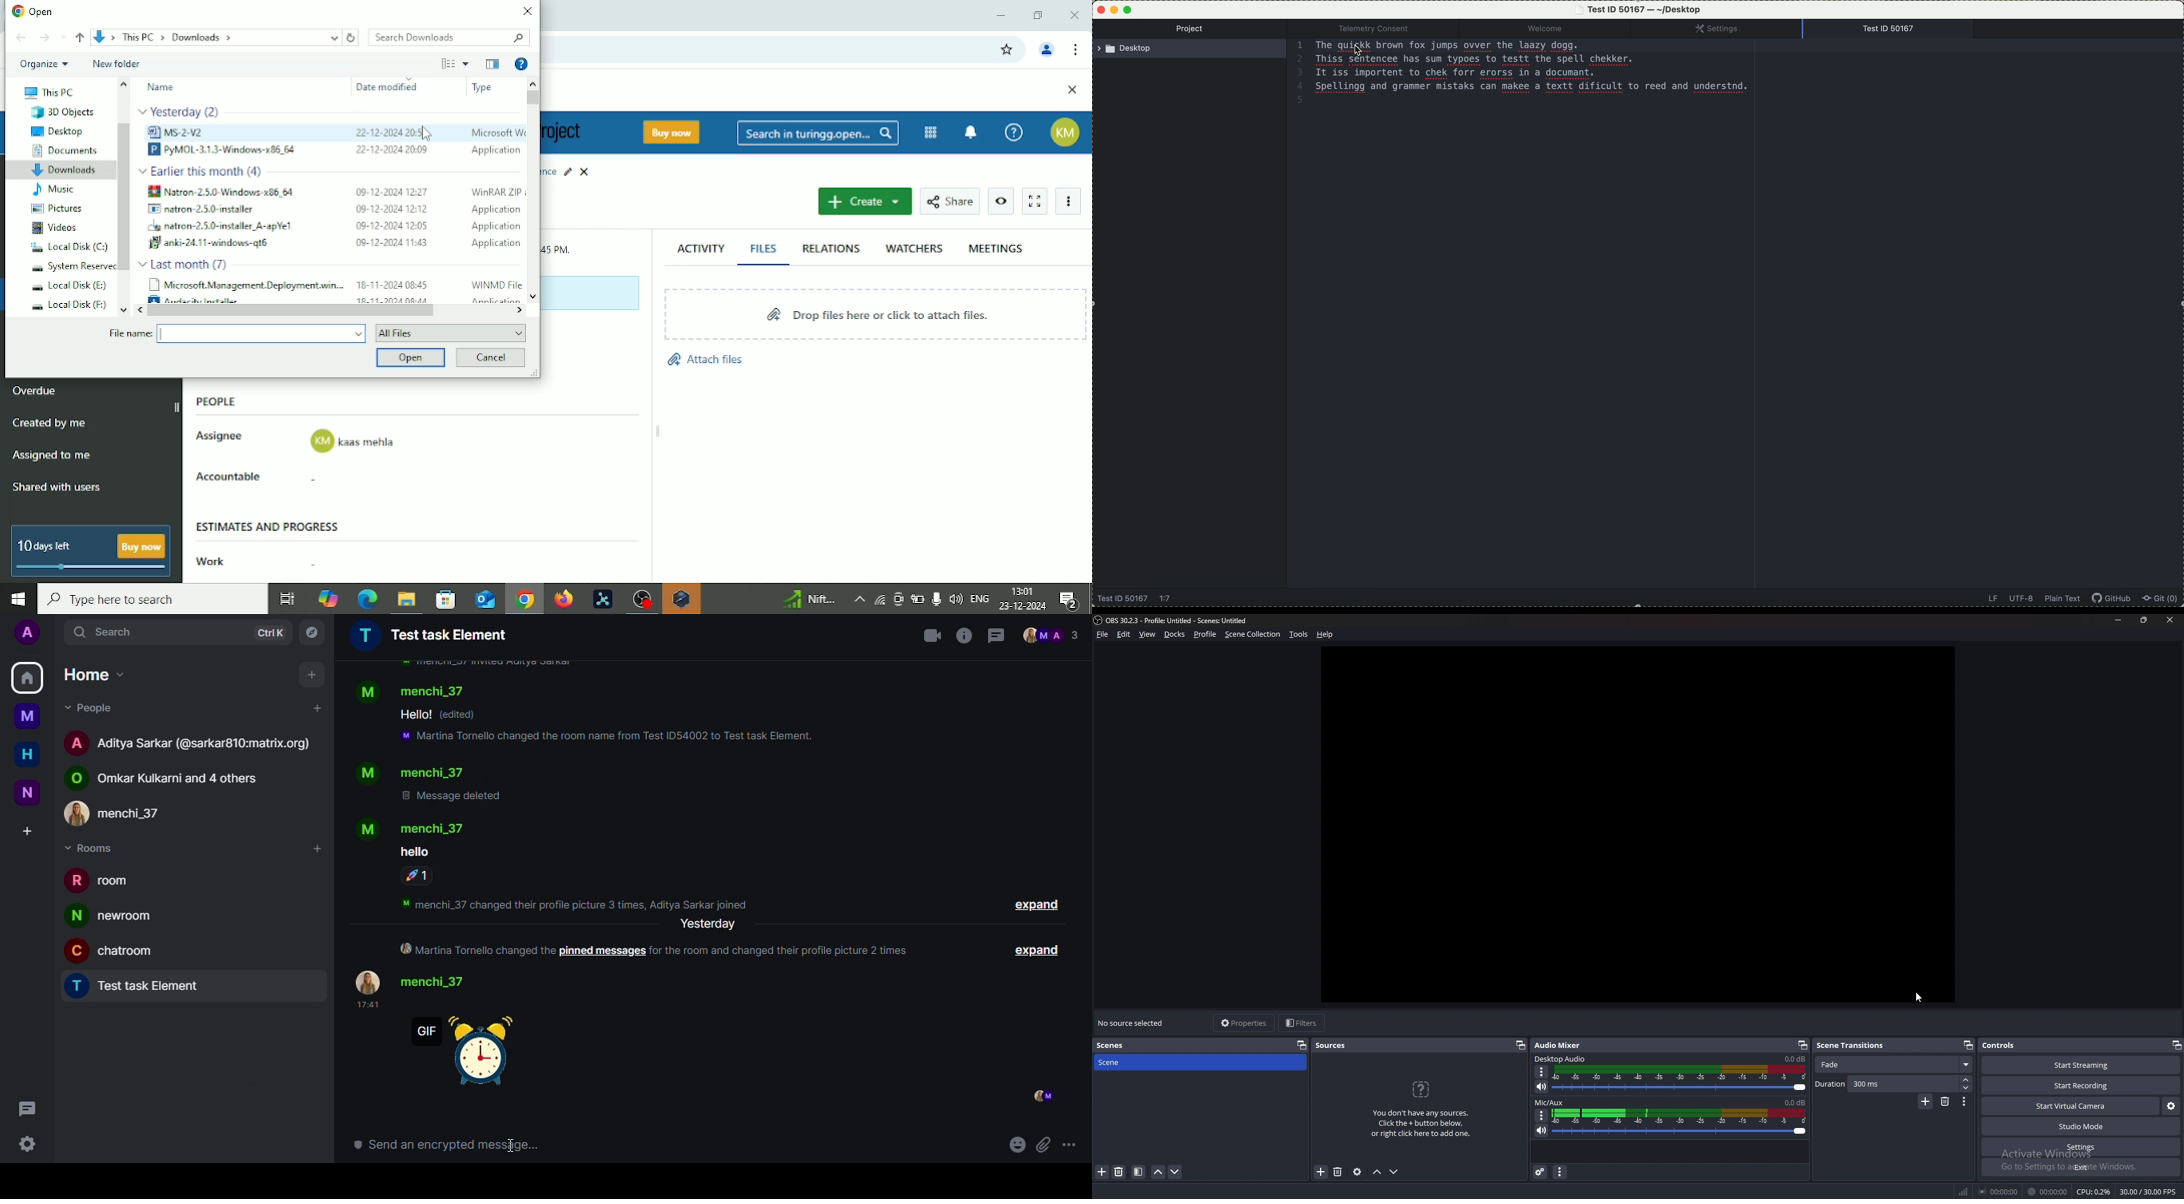  Describe the element at coordinates (1182, 619) in the screenshot. I see `ObS 30.2.3 - Profile: Untitled - Scenes: Untitled` at that location.